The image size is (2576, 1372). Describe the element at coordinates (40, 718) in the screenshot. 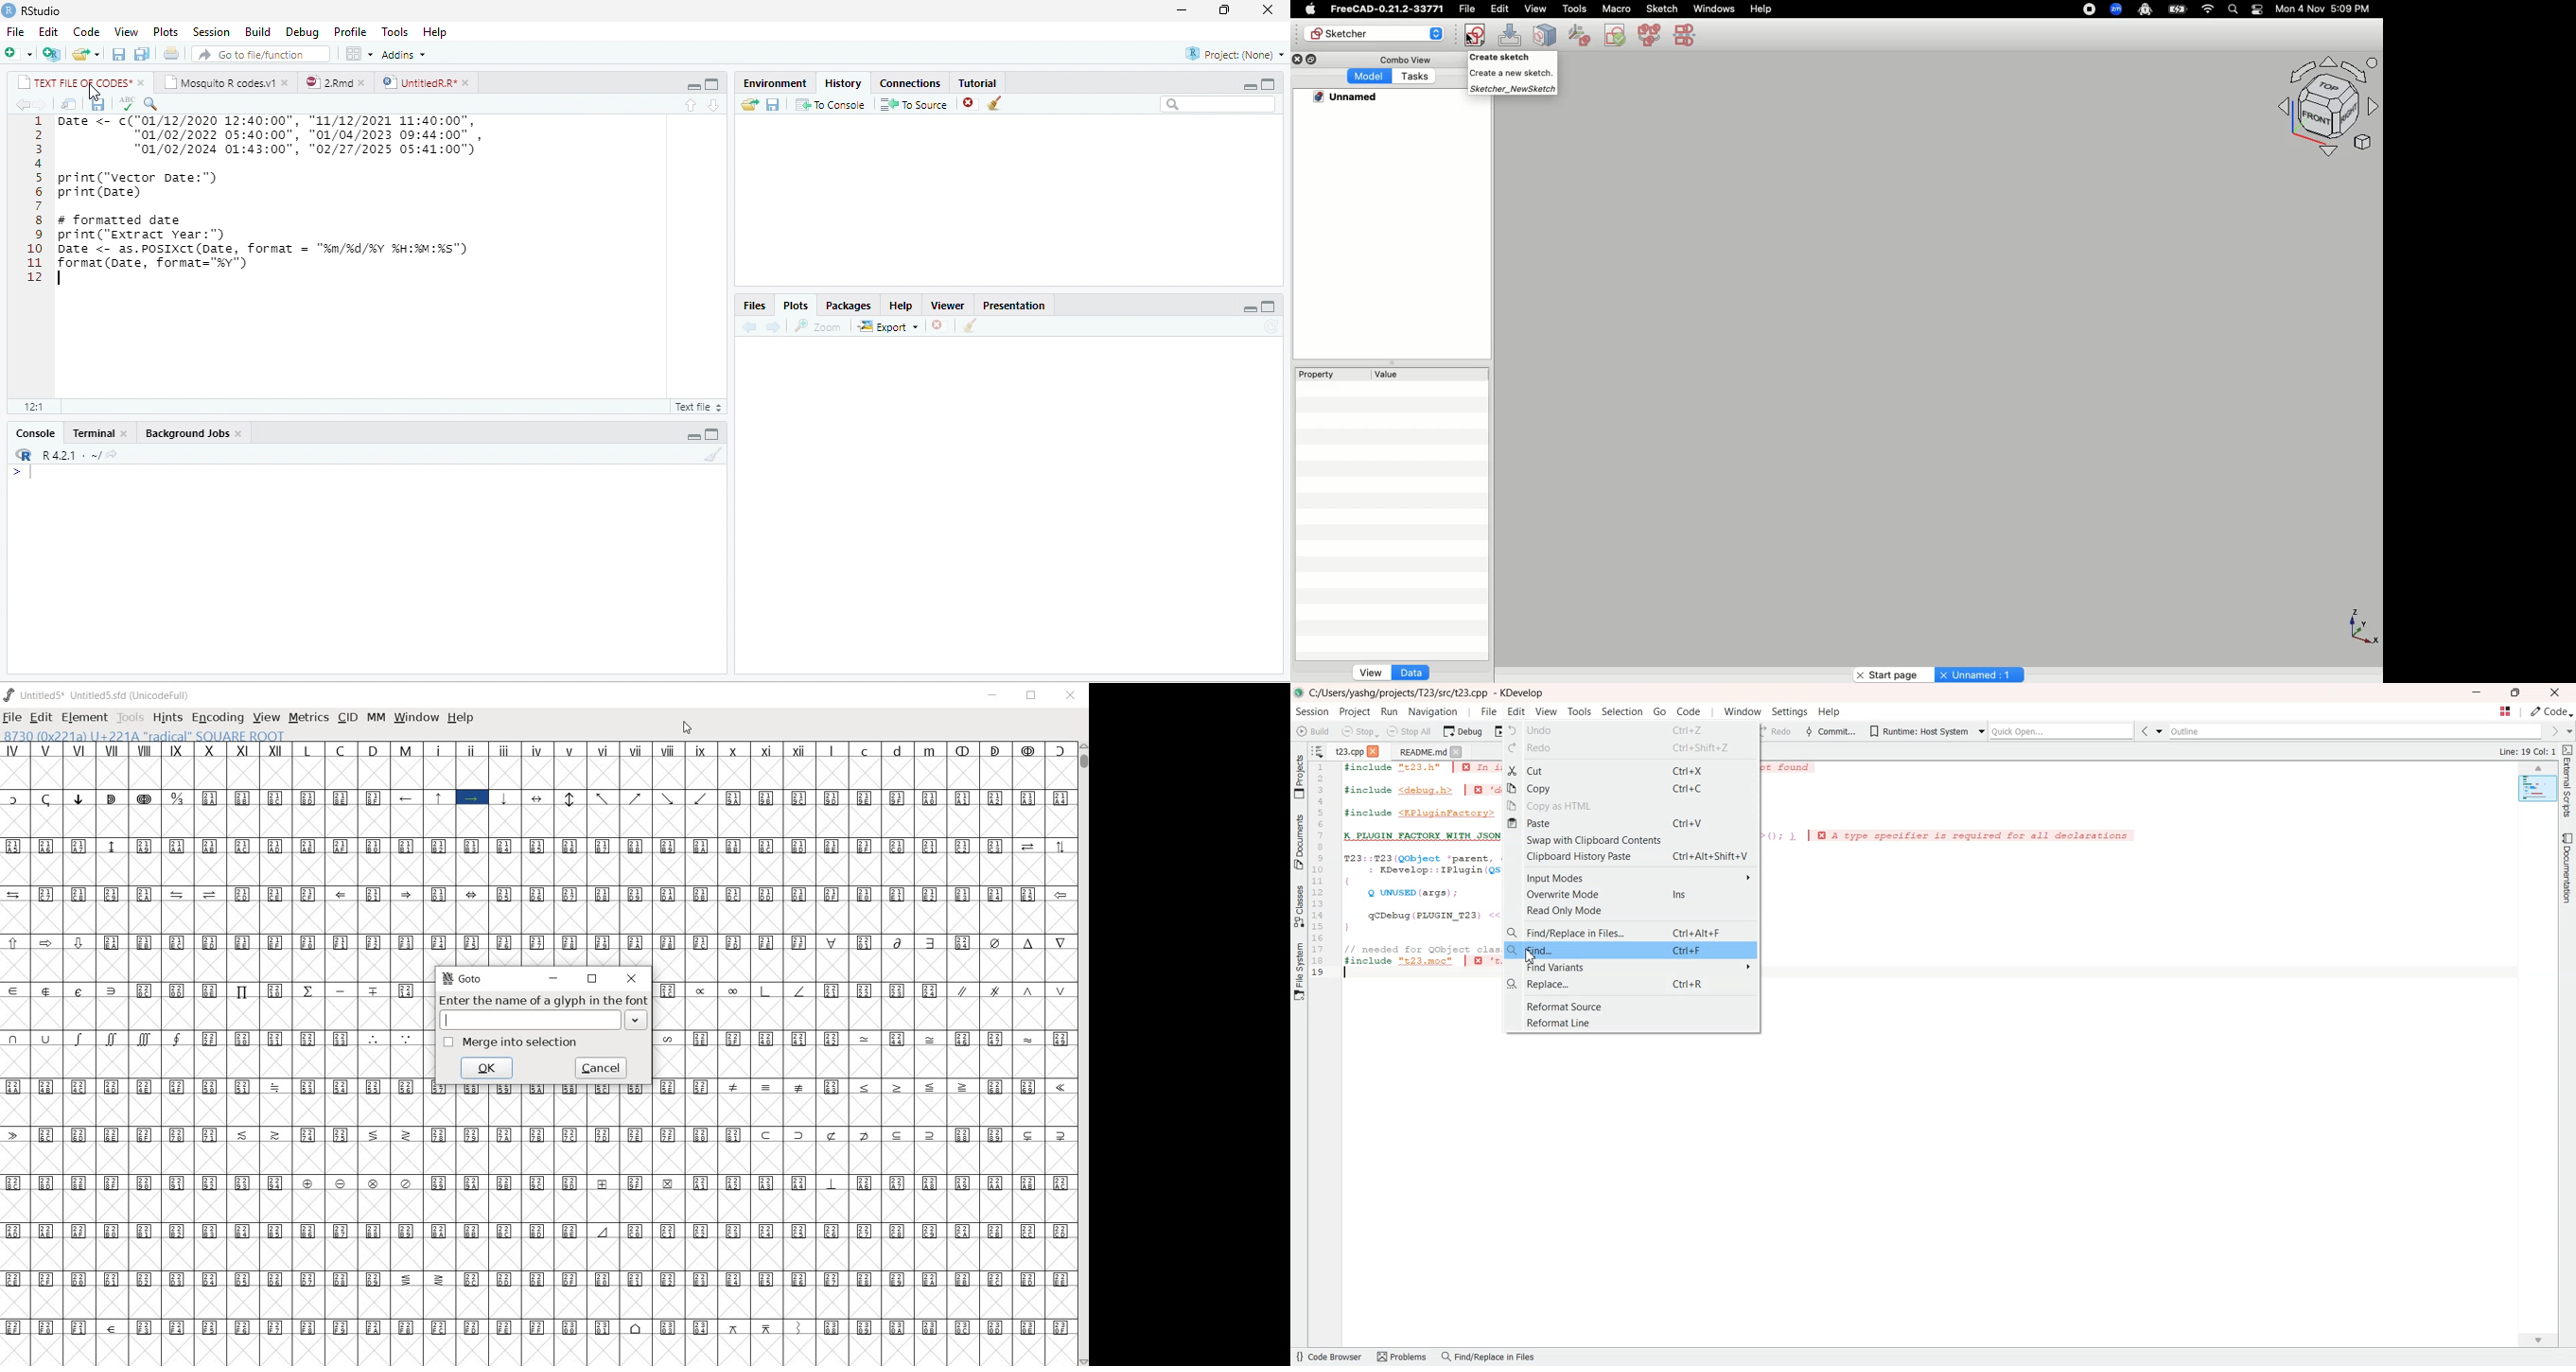

I see `EDIT` at that location.